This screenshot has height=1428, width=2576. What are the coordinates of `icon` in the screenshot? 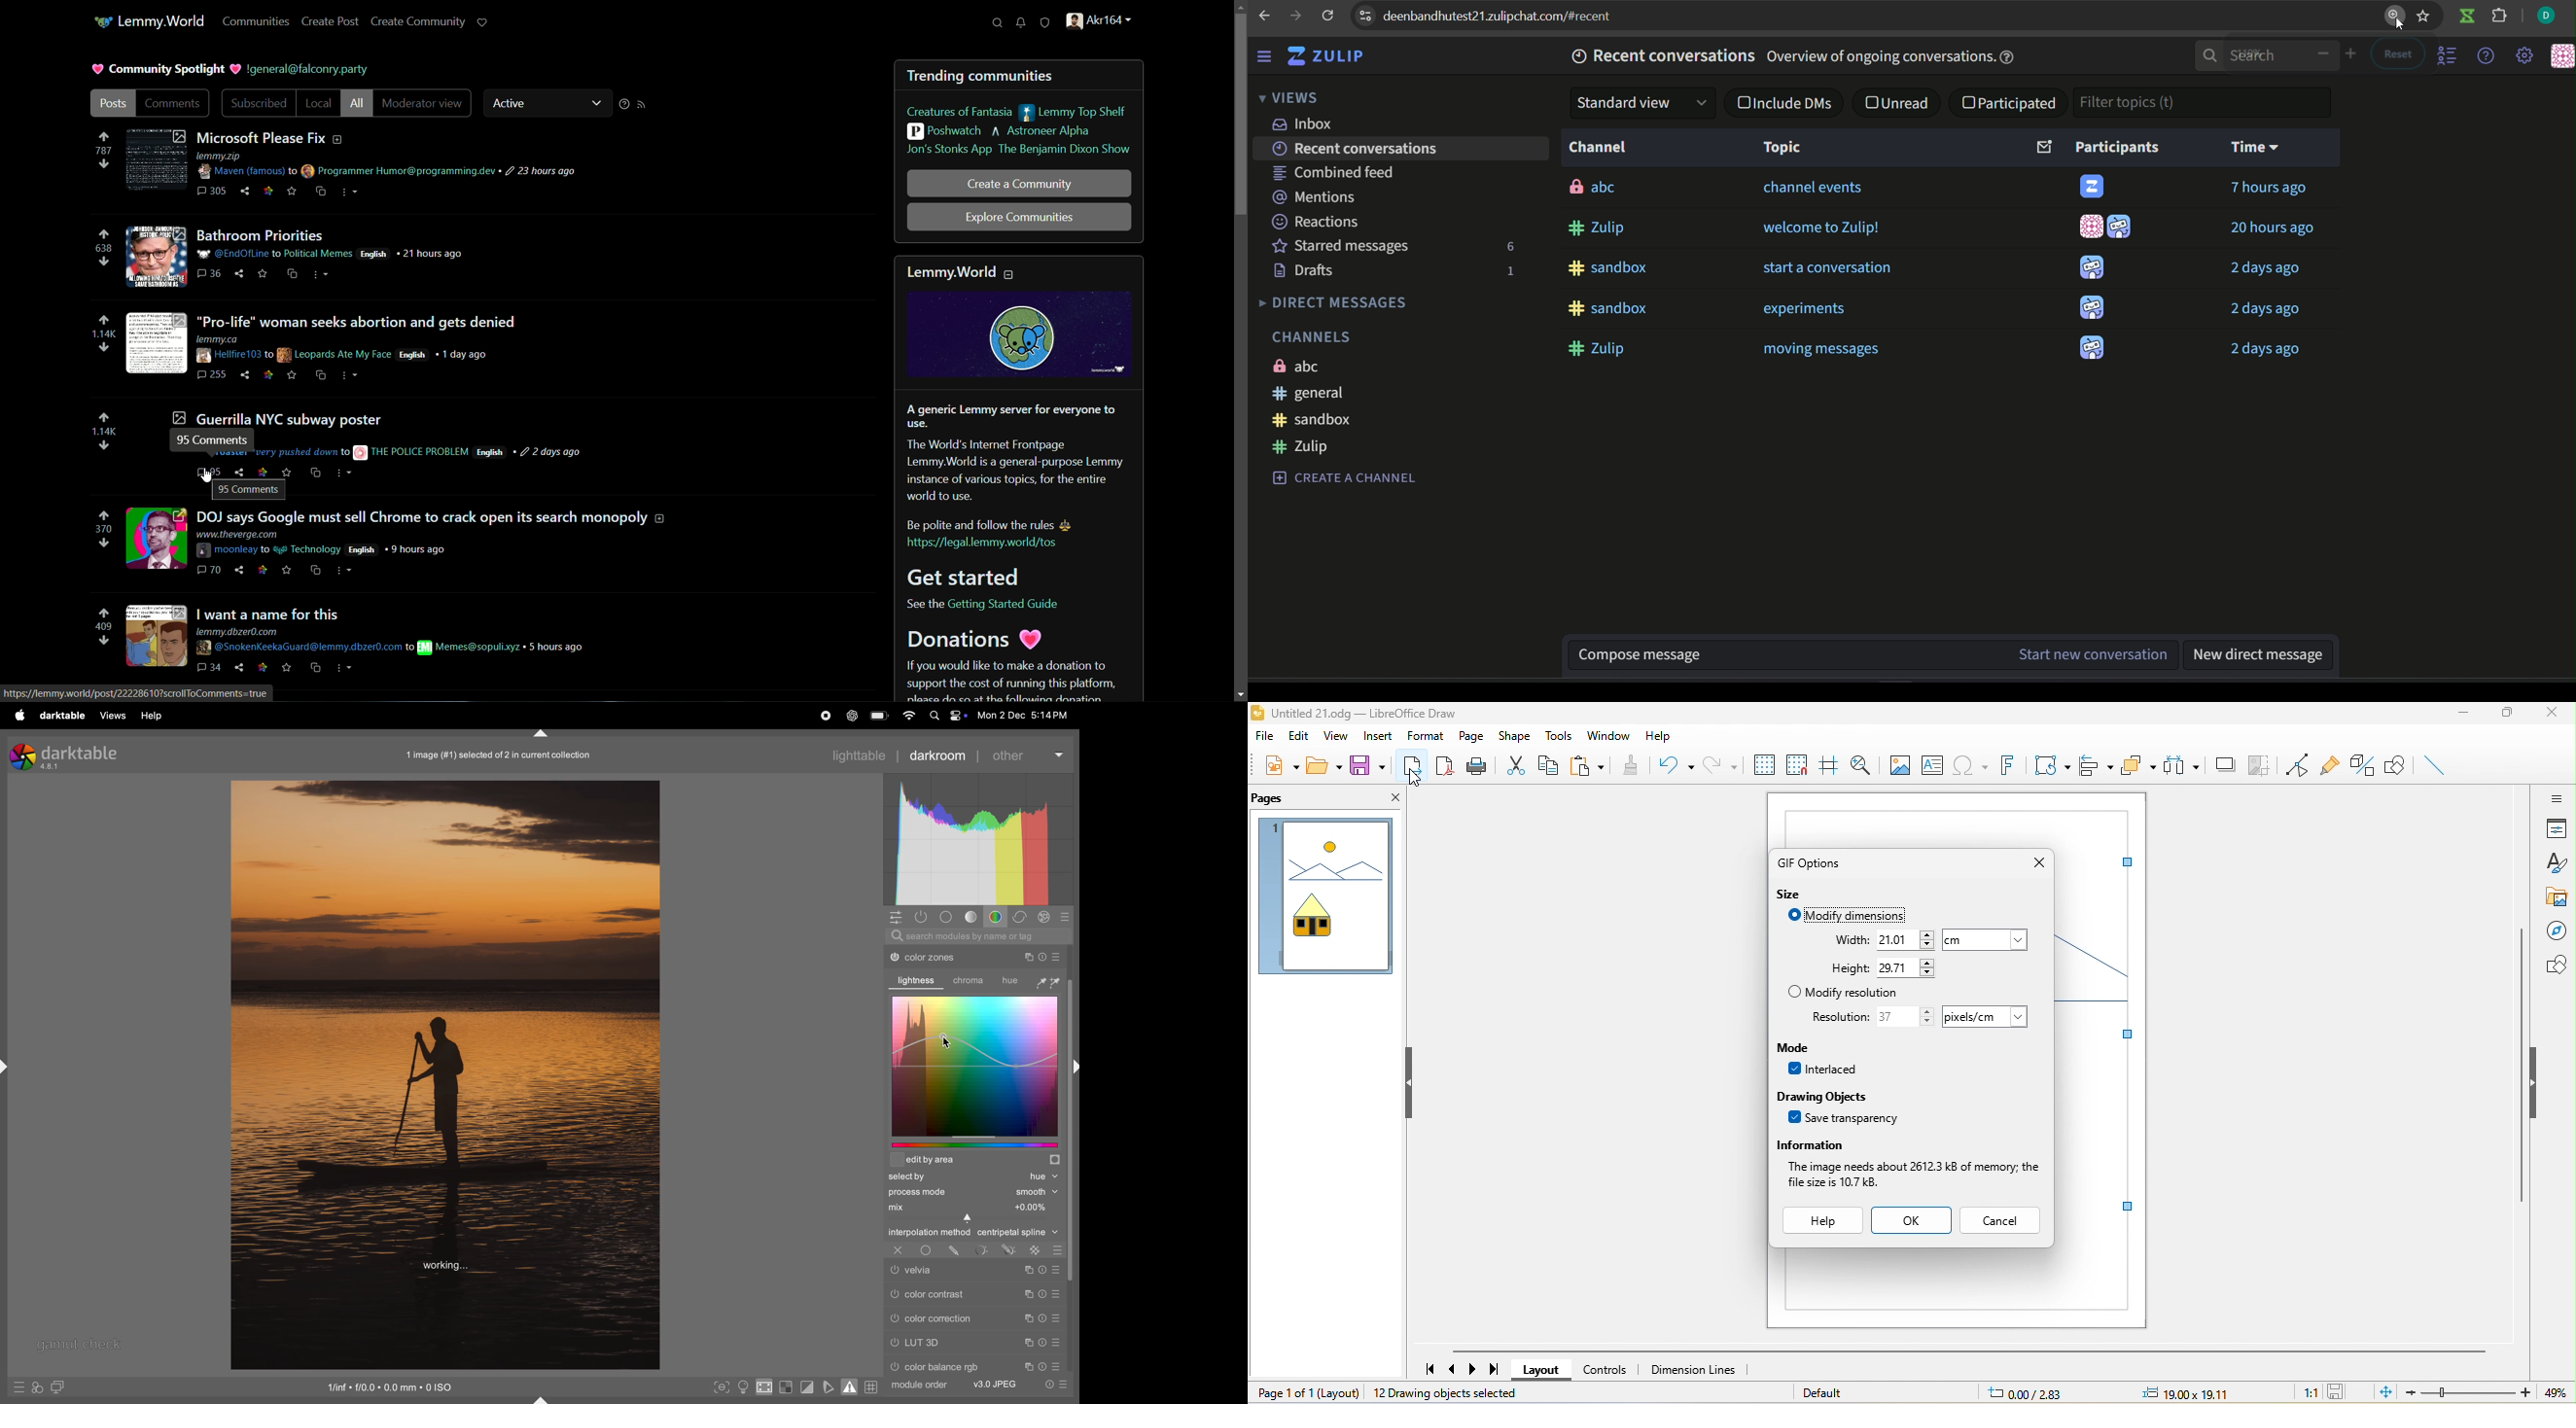 It's located at (2093, 185).